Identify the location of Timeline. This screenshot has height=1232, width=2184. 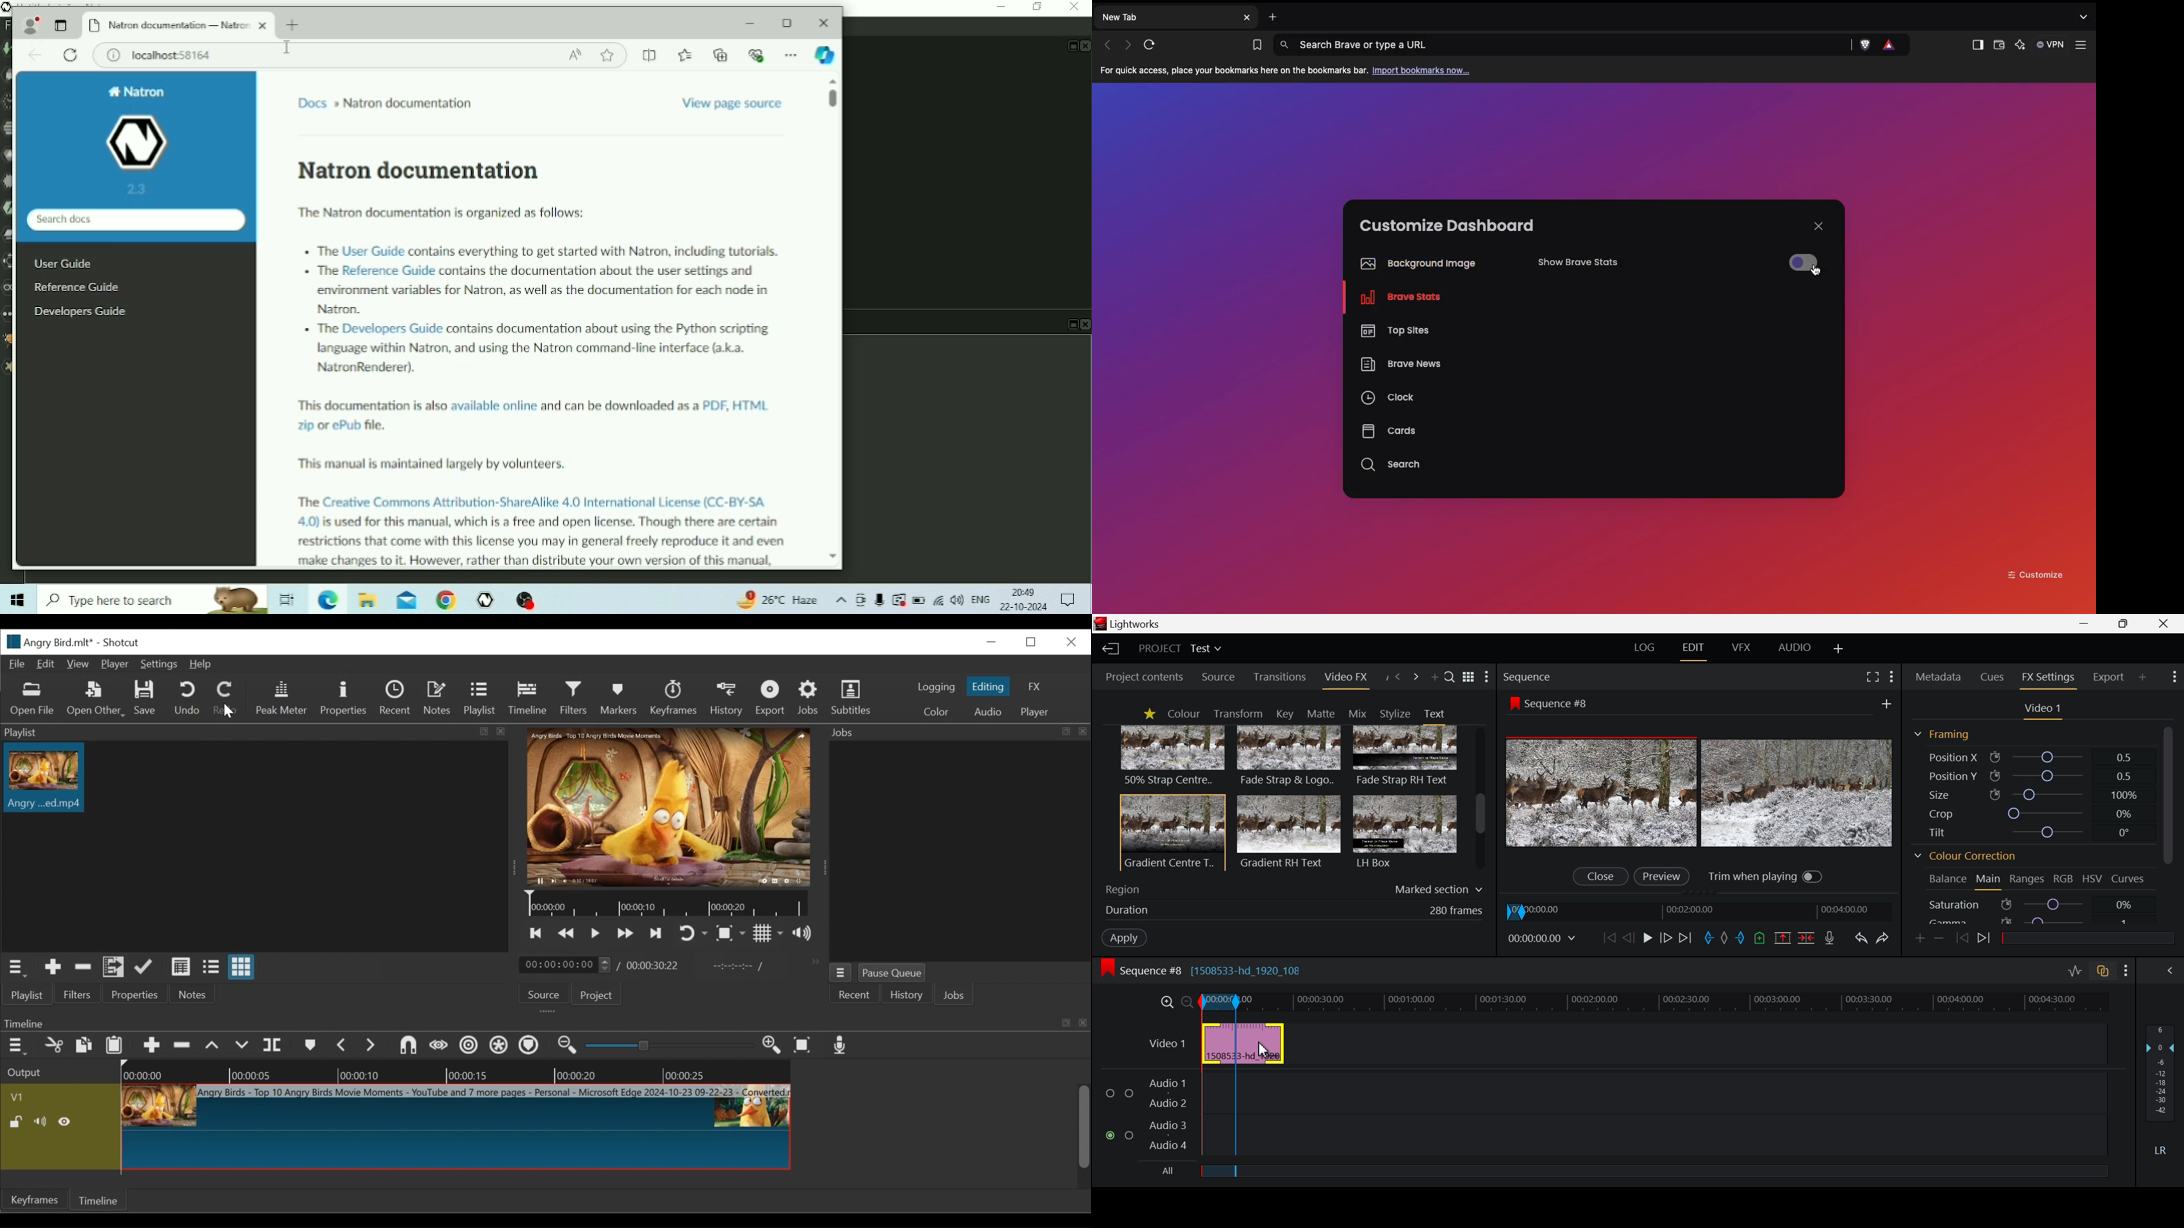
(667, 904).